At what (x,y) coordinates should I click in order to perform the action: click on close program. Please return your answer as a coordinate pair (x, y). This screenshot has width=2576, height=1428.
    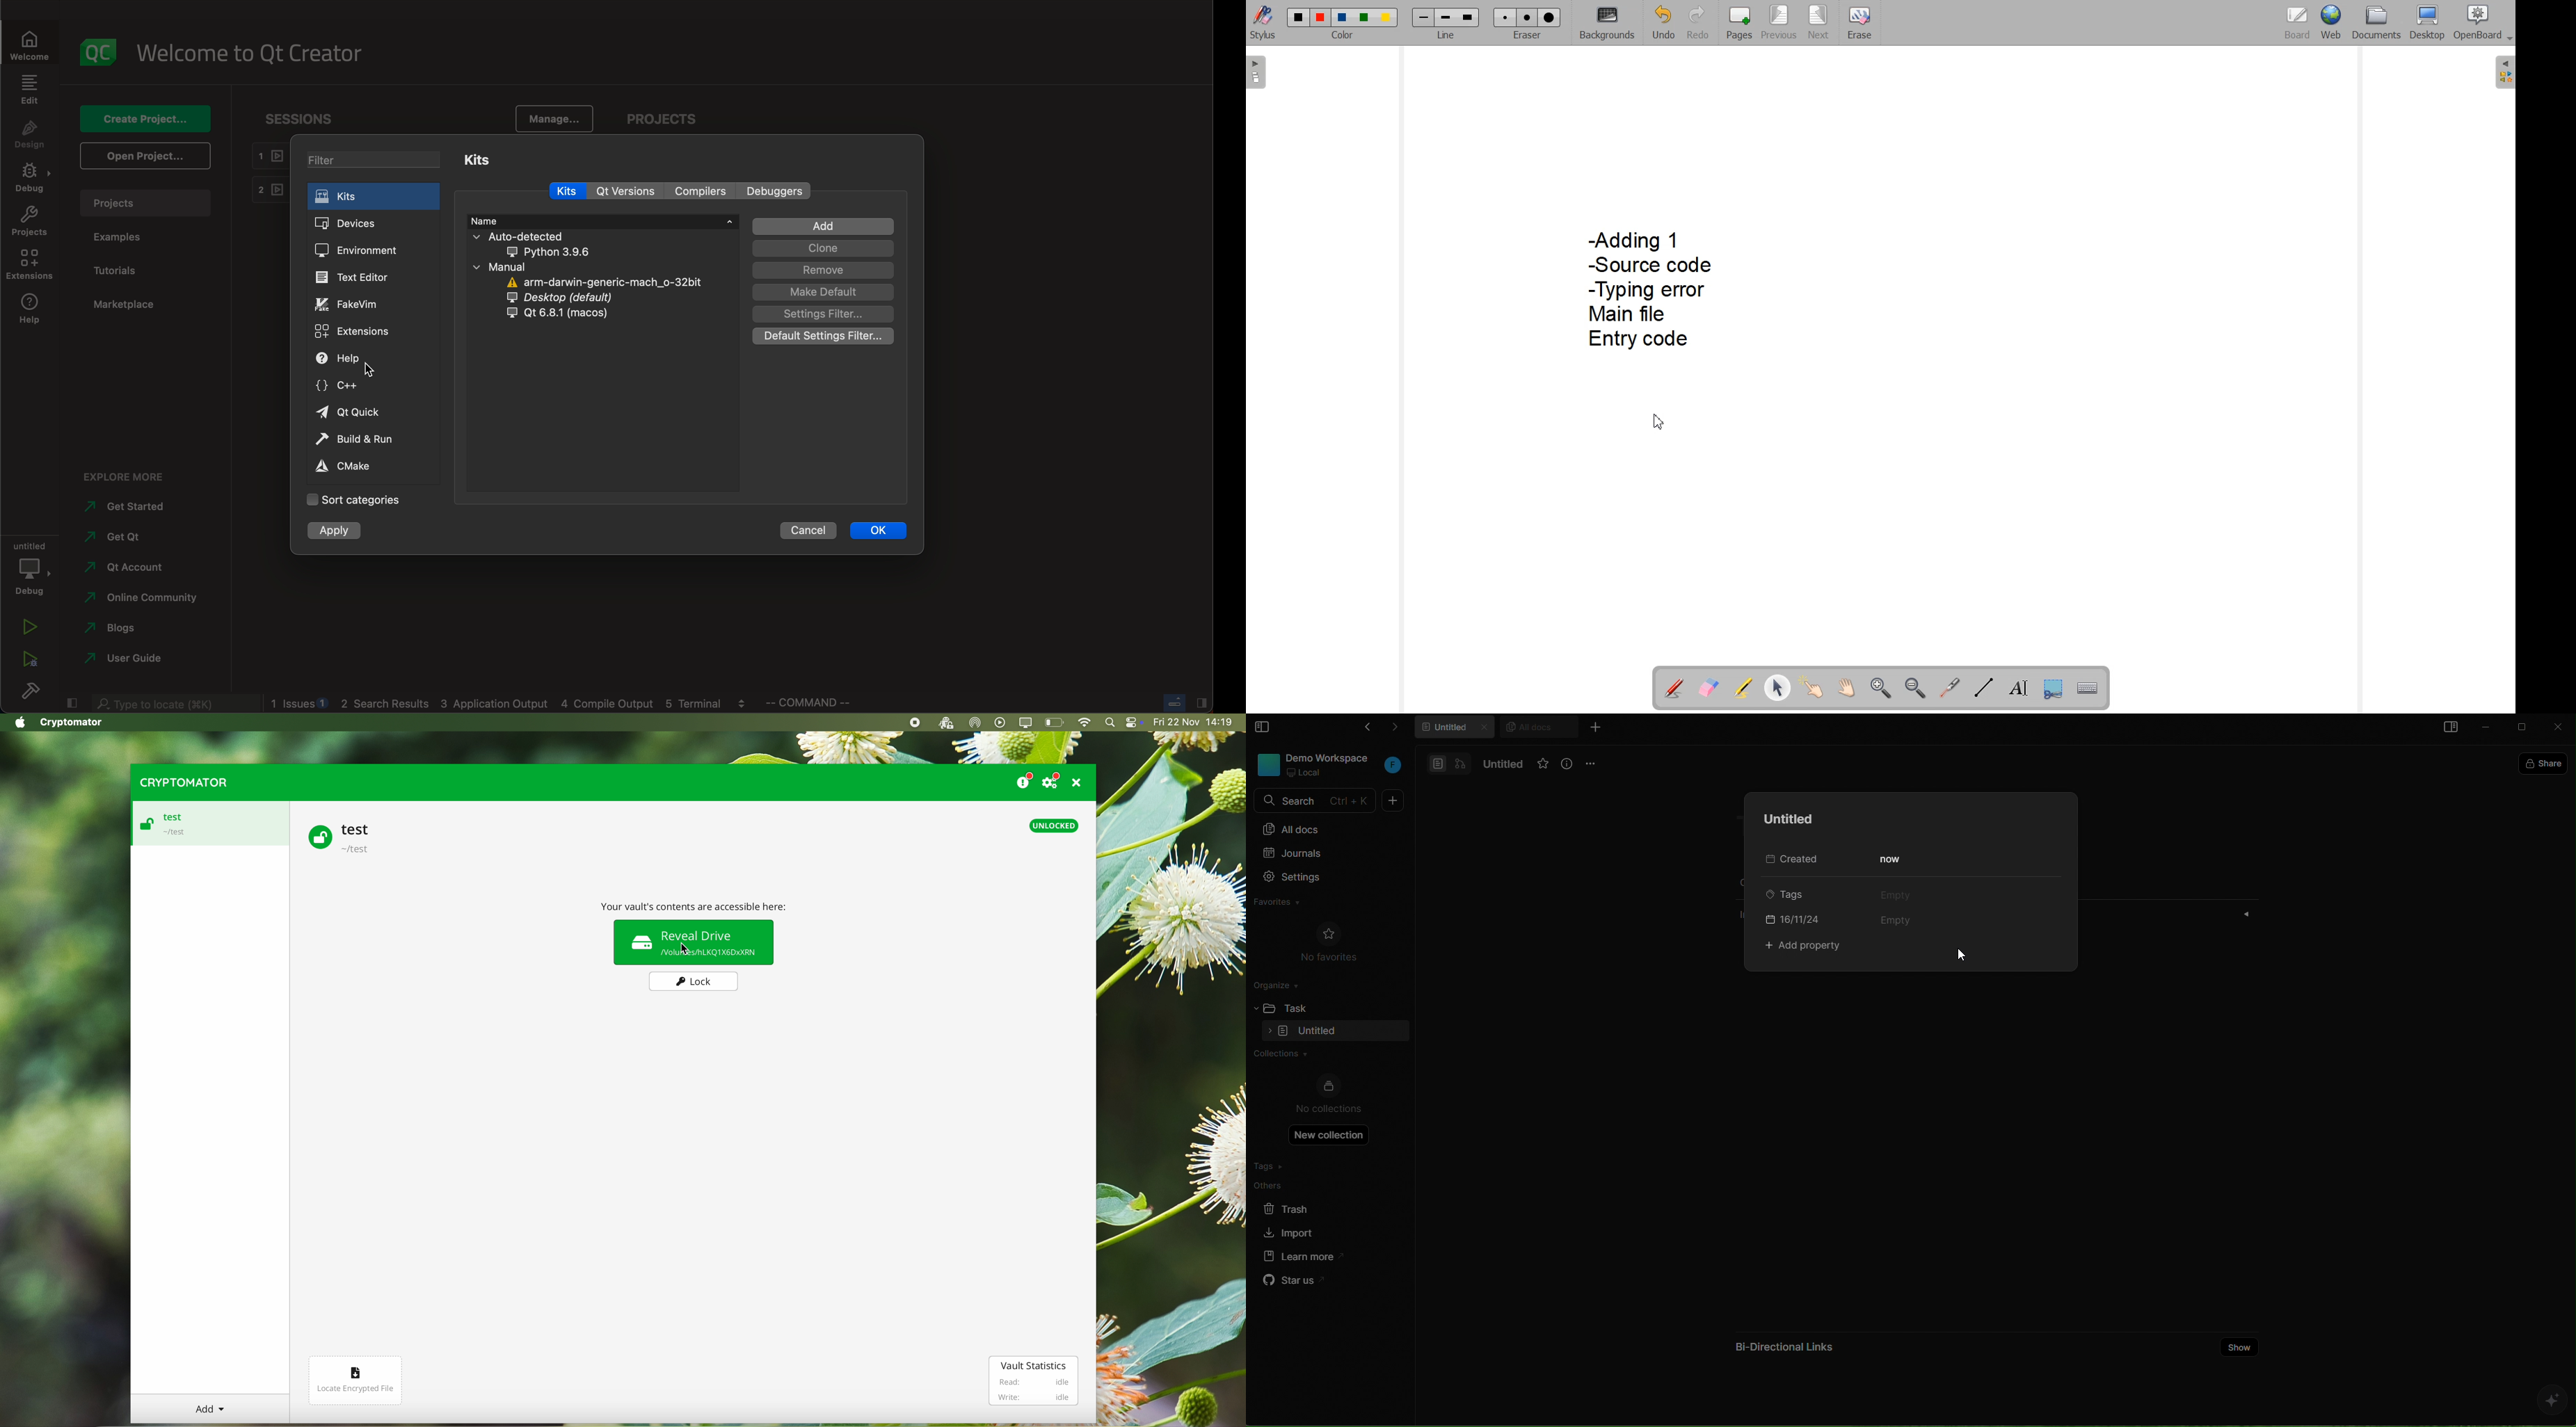
    Looking at the image, I should click on (1080, 782).